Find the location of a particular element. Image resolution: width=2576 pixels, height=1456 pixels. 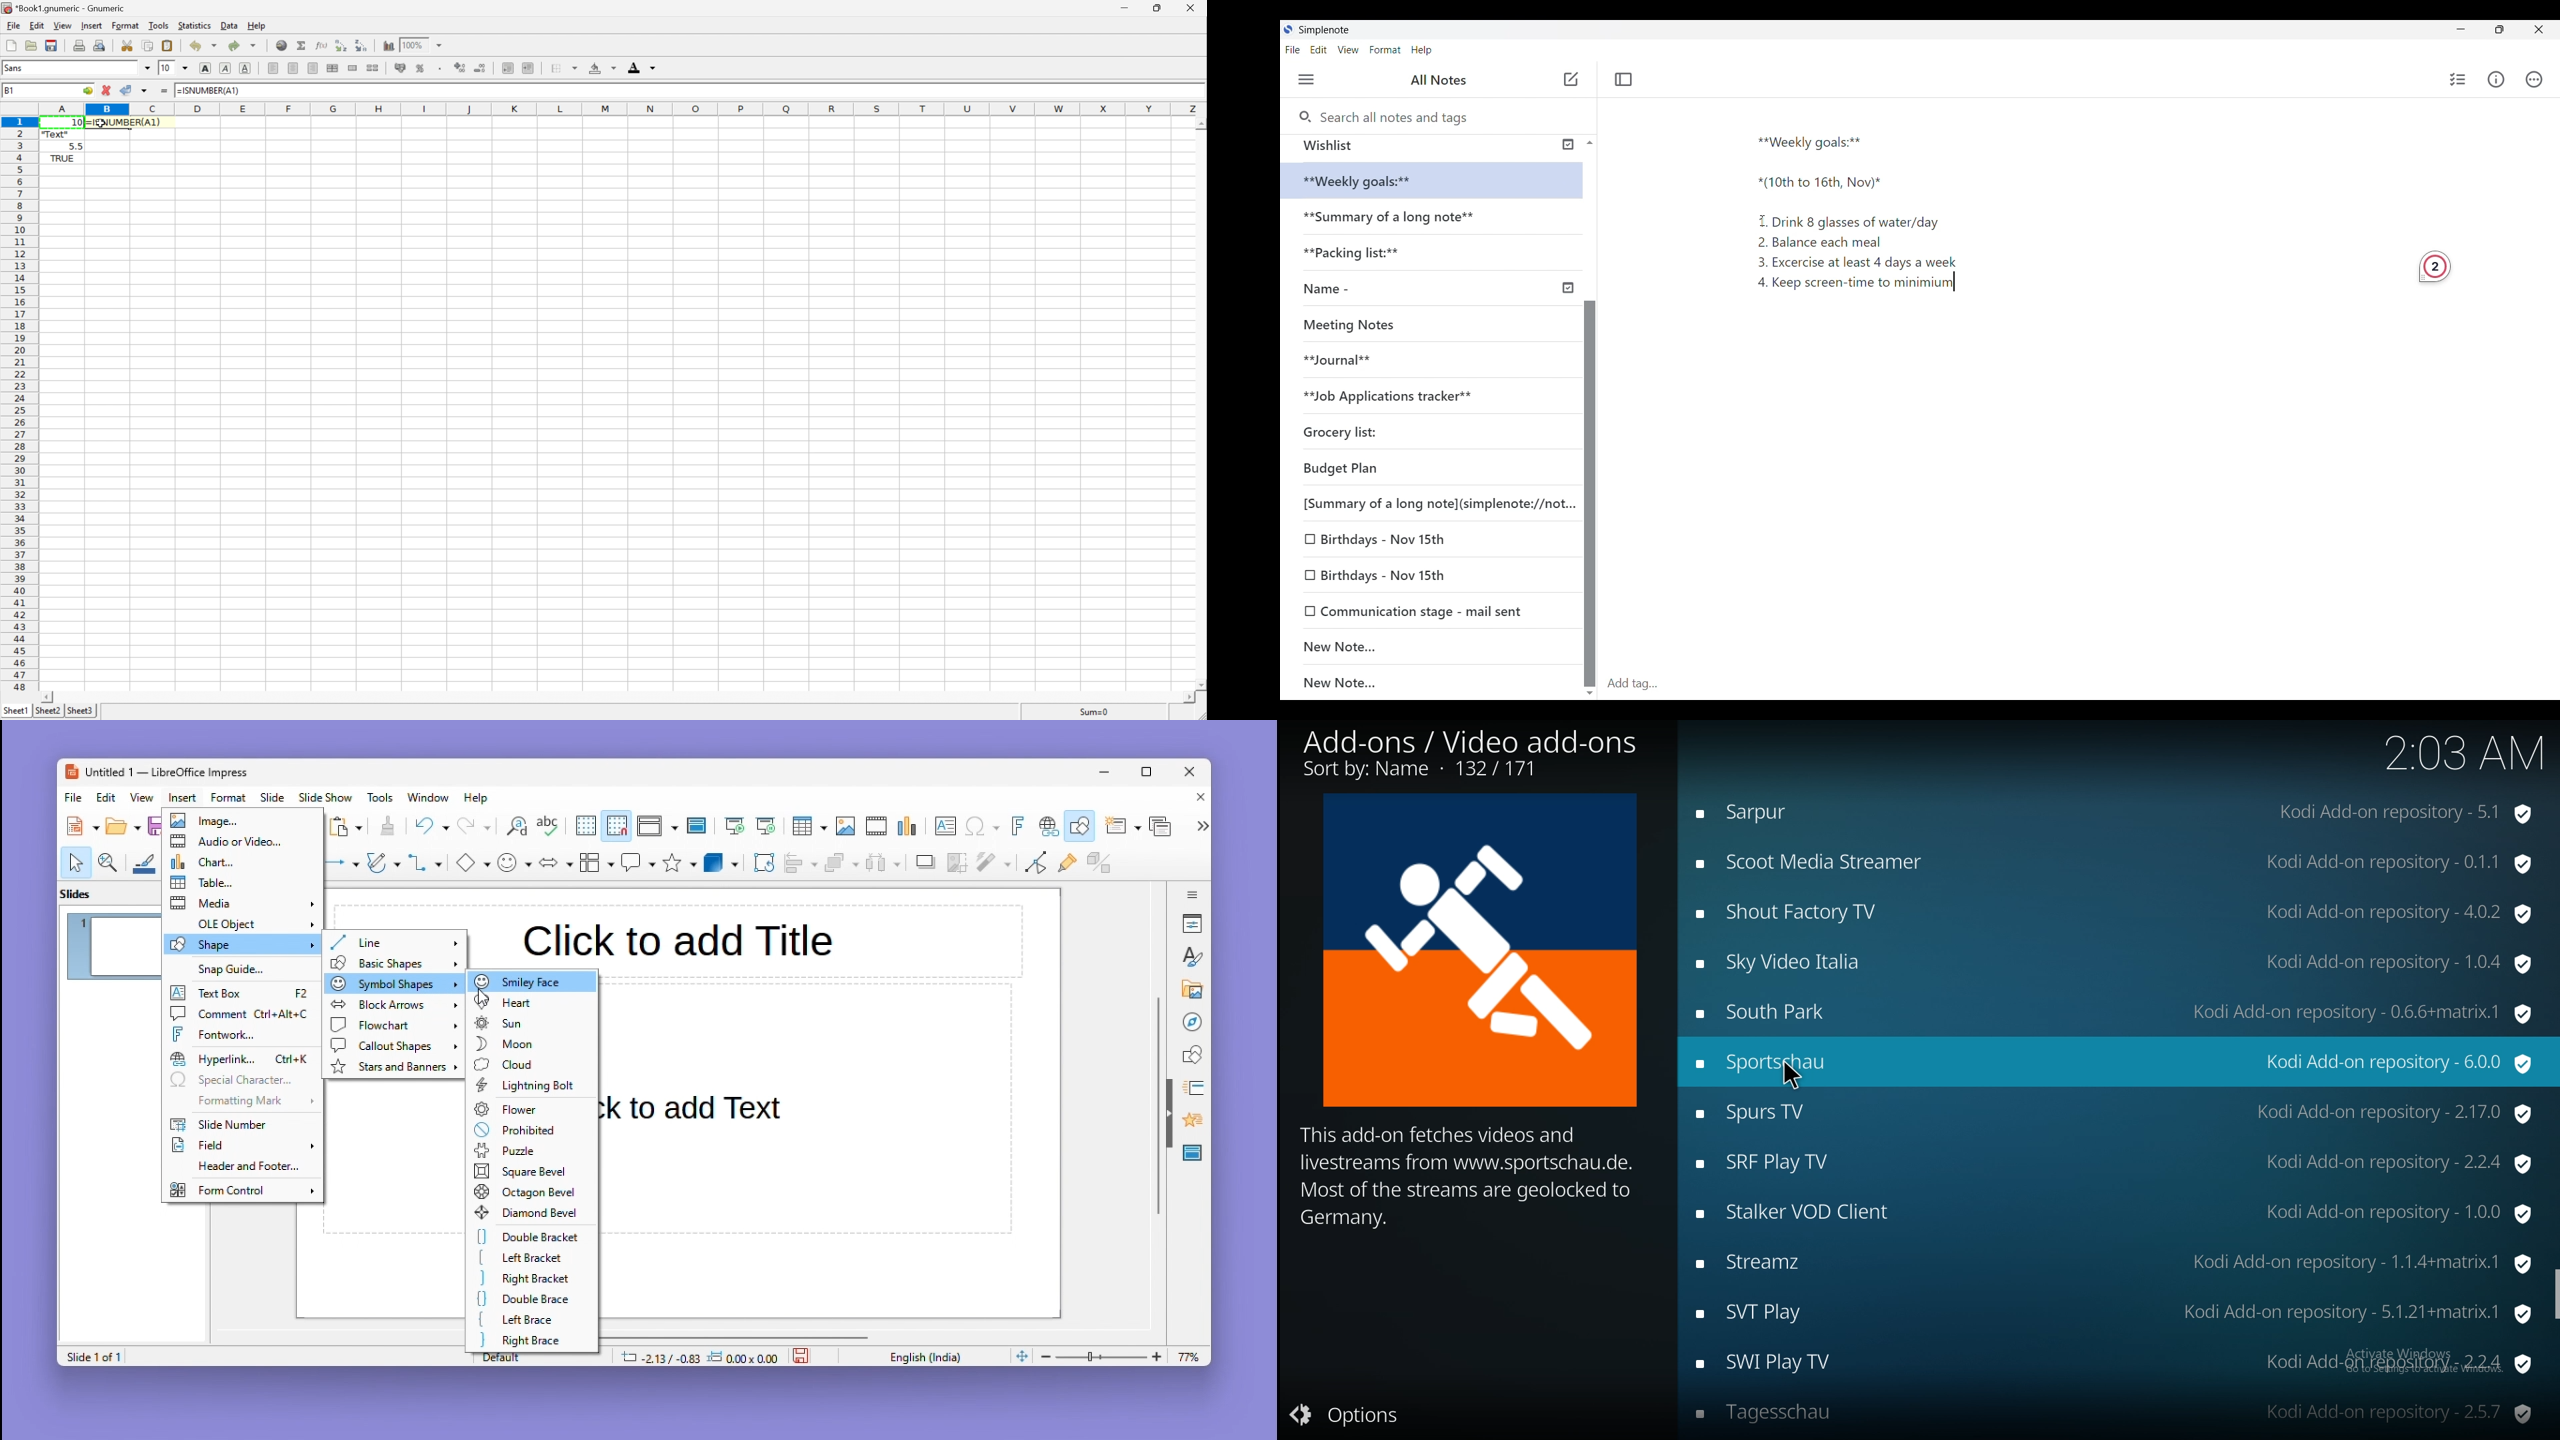

100% is located at coordinates (415, 44).